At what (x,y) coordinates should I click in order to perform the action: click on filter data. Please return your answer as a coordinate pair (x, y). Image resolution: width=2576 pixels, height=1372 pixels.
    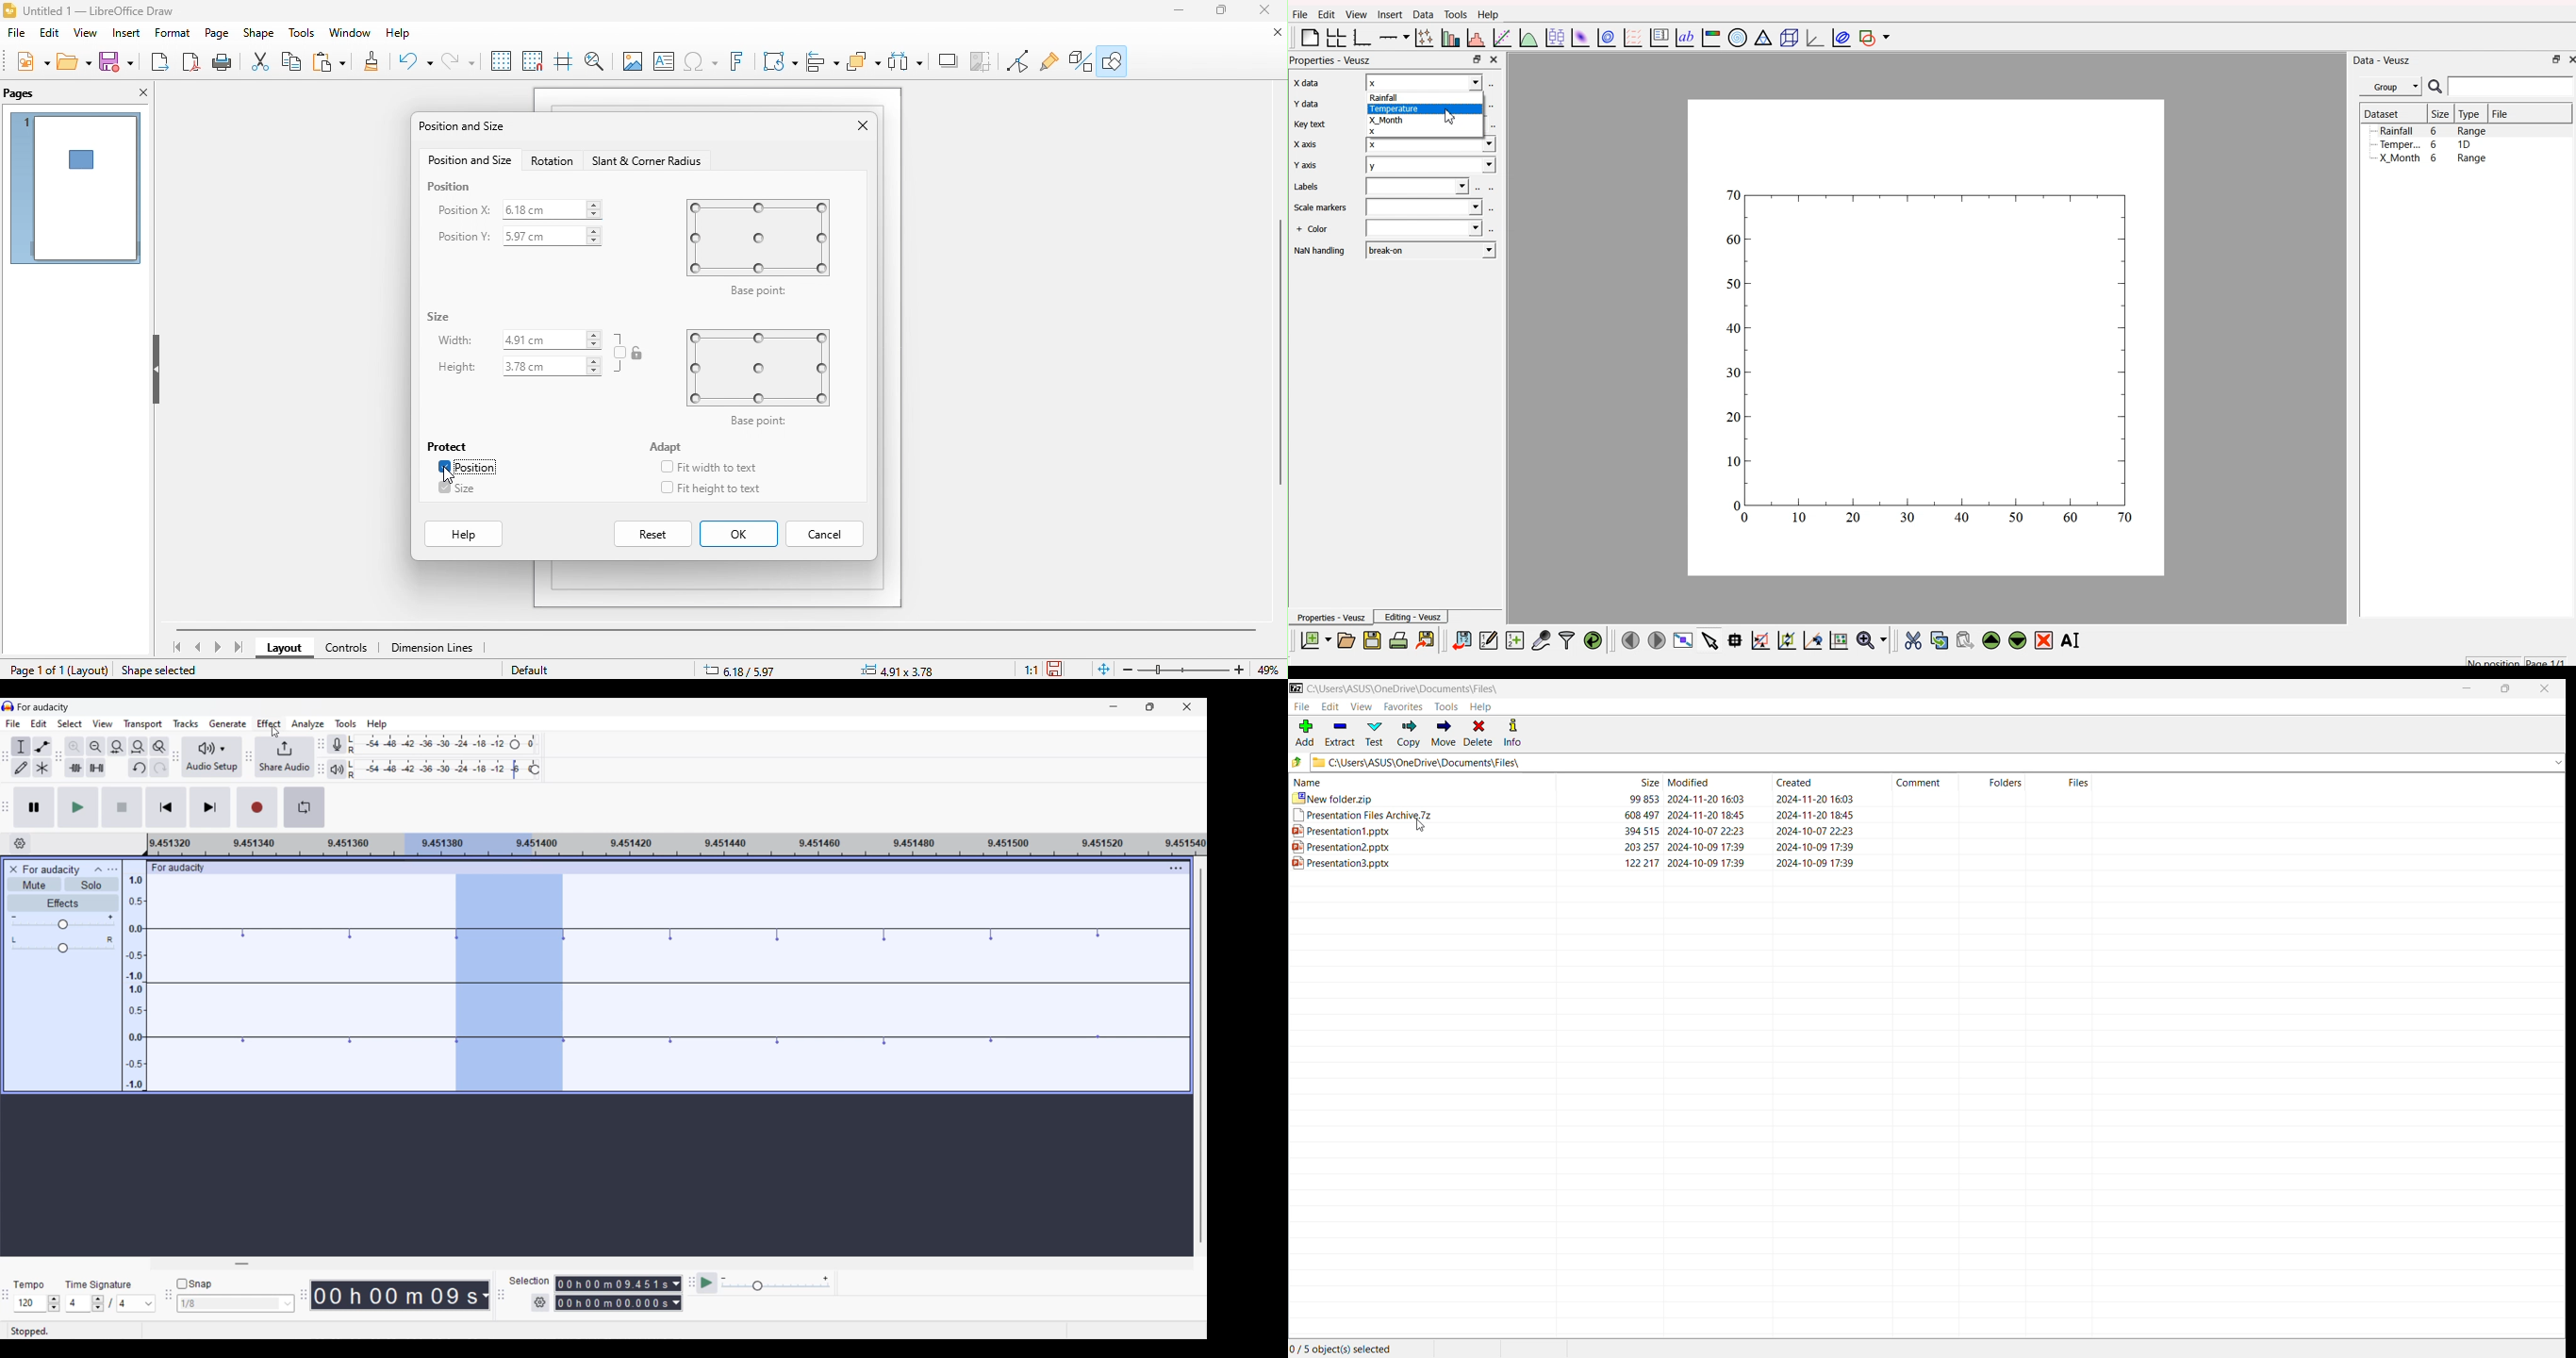
    Looking at the image, I should click on (1567, 639).